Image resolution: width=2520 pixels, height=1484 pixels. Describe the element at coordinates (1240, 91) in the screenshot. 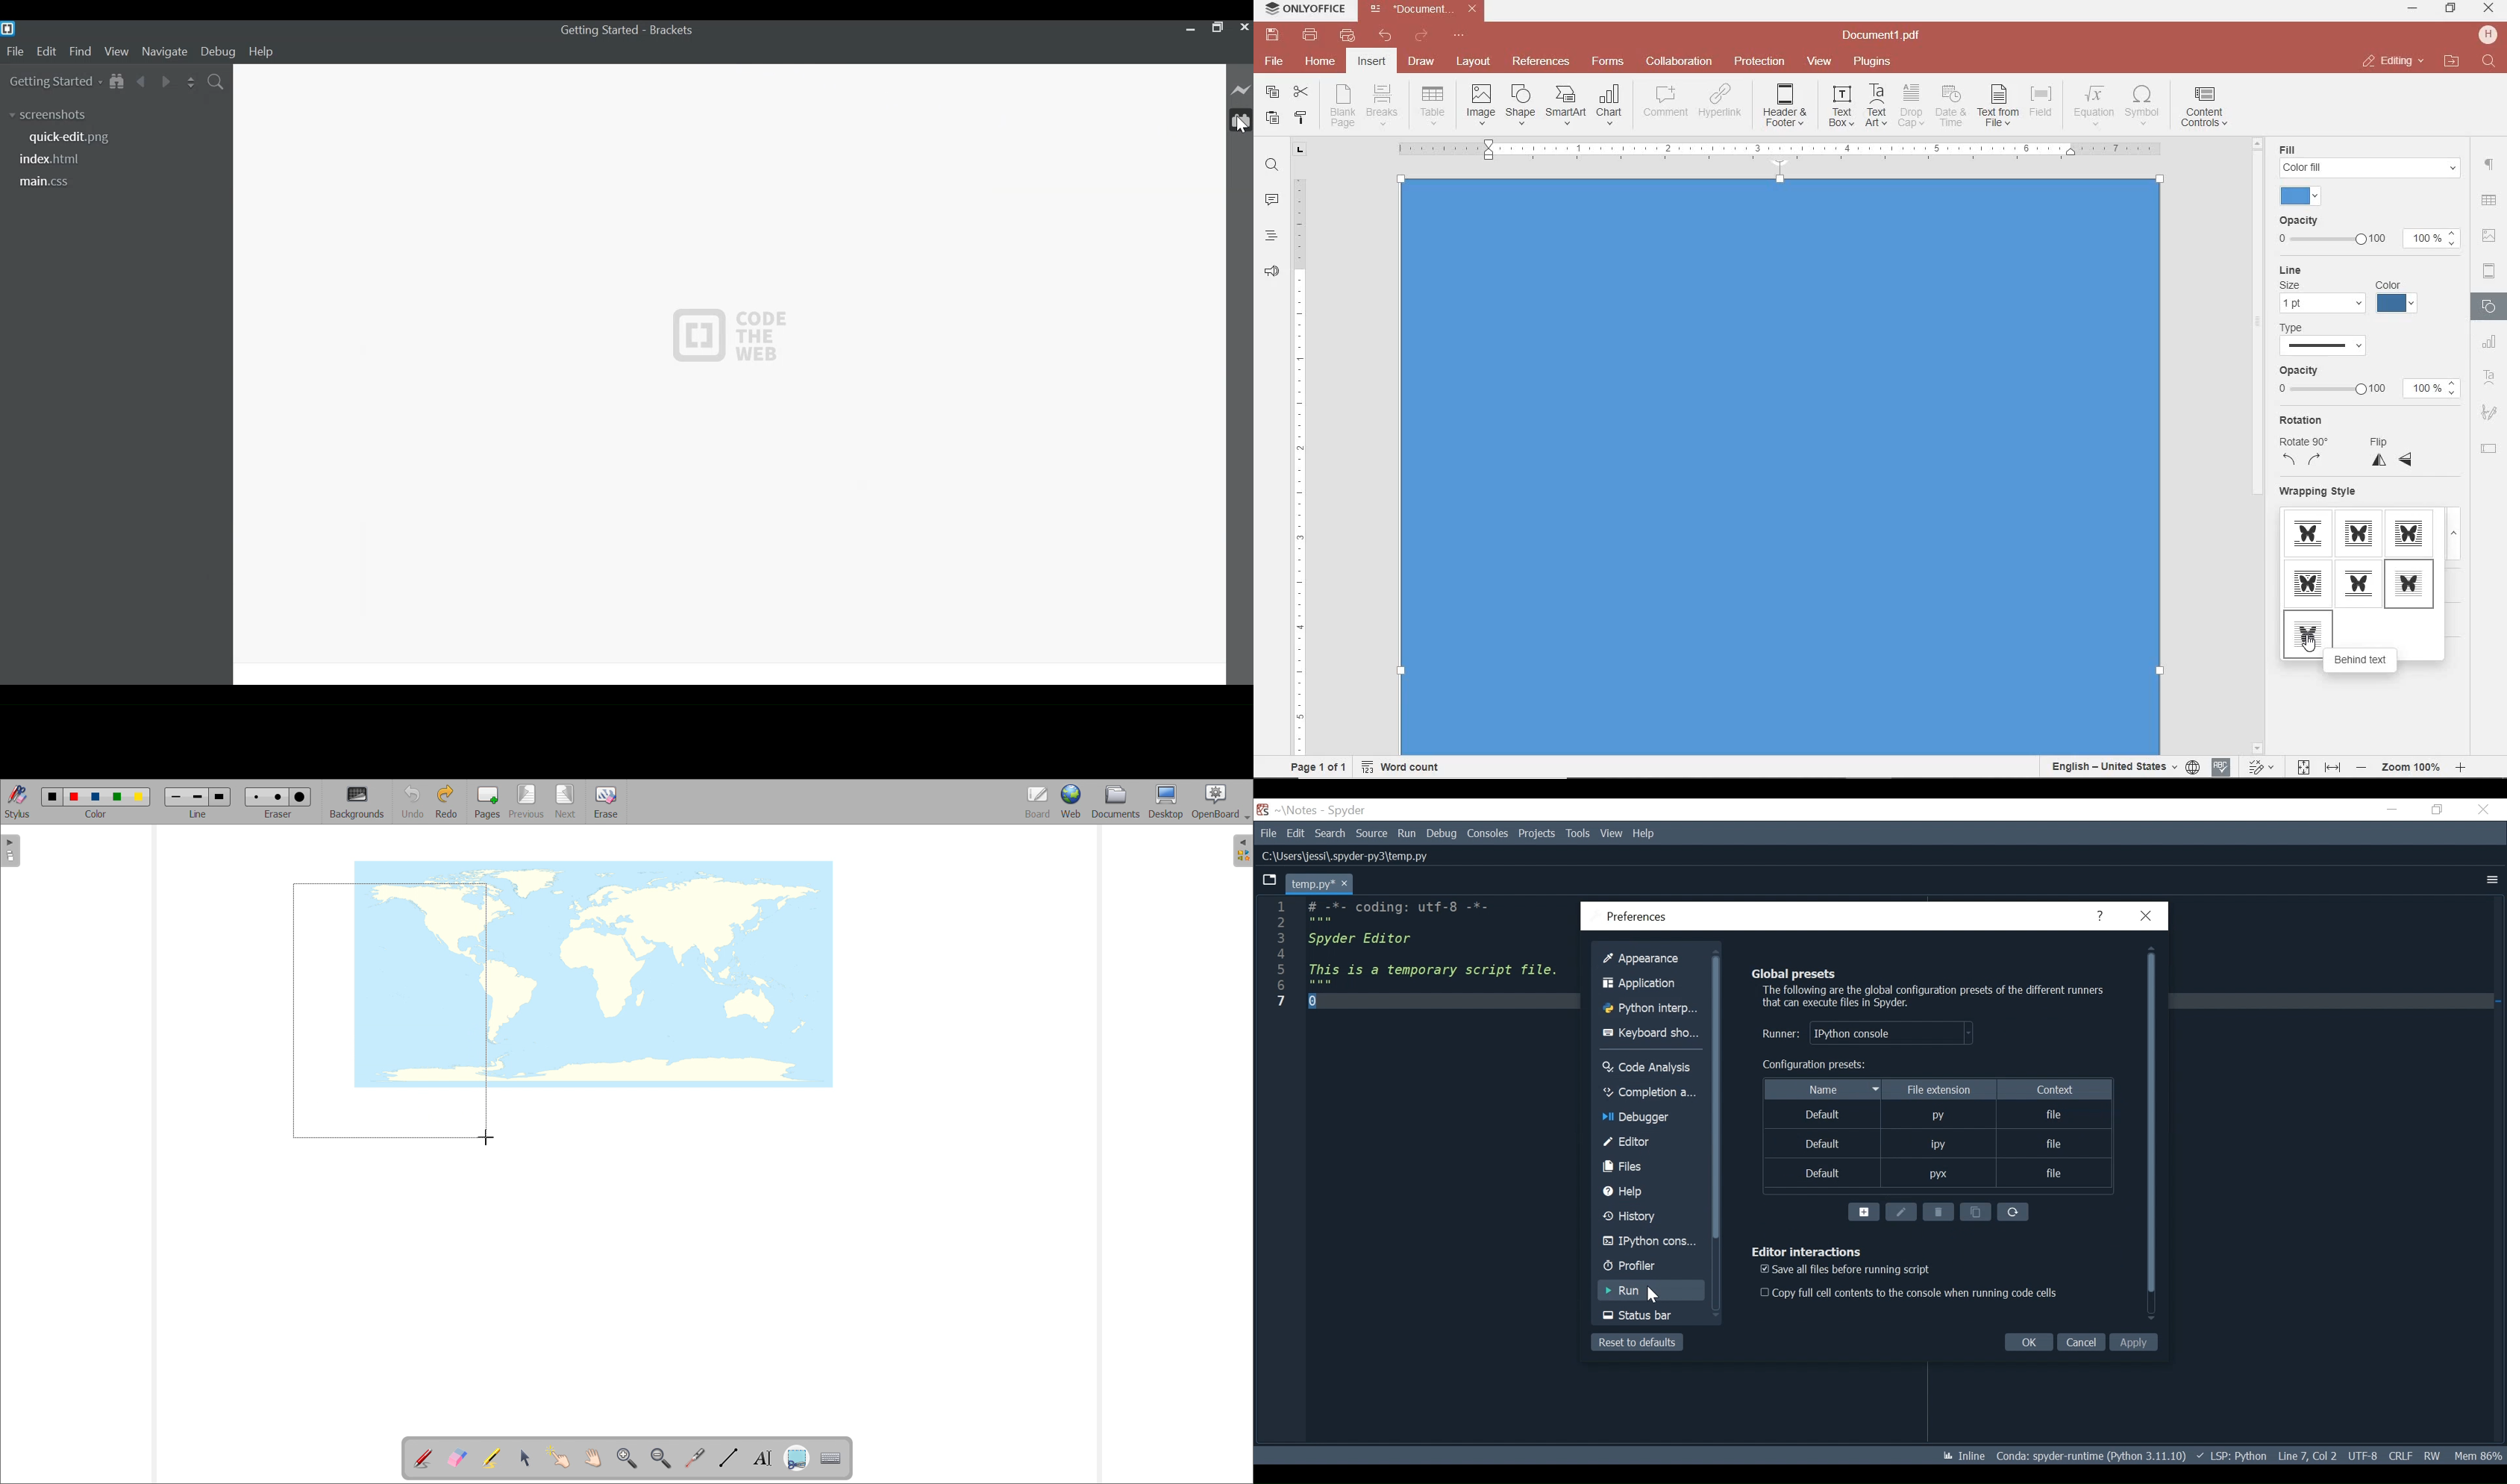

I see `Live Preview` at that location.